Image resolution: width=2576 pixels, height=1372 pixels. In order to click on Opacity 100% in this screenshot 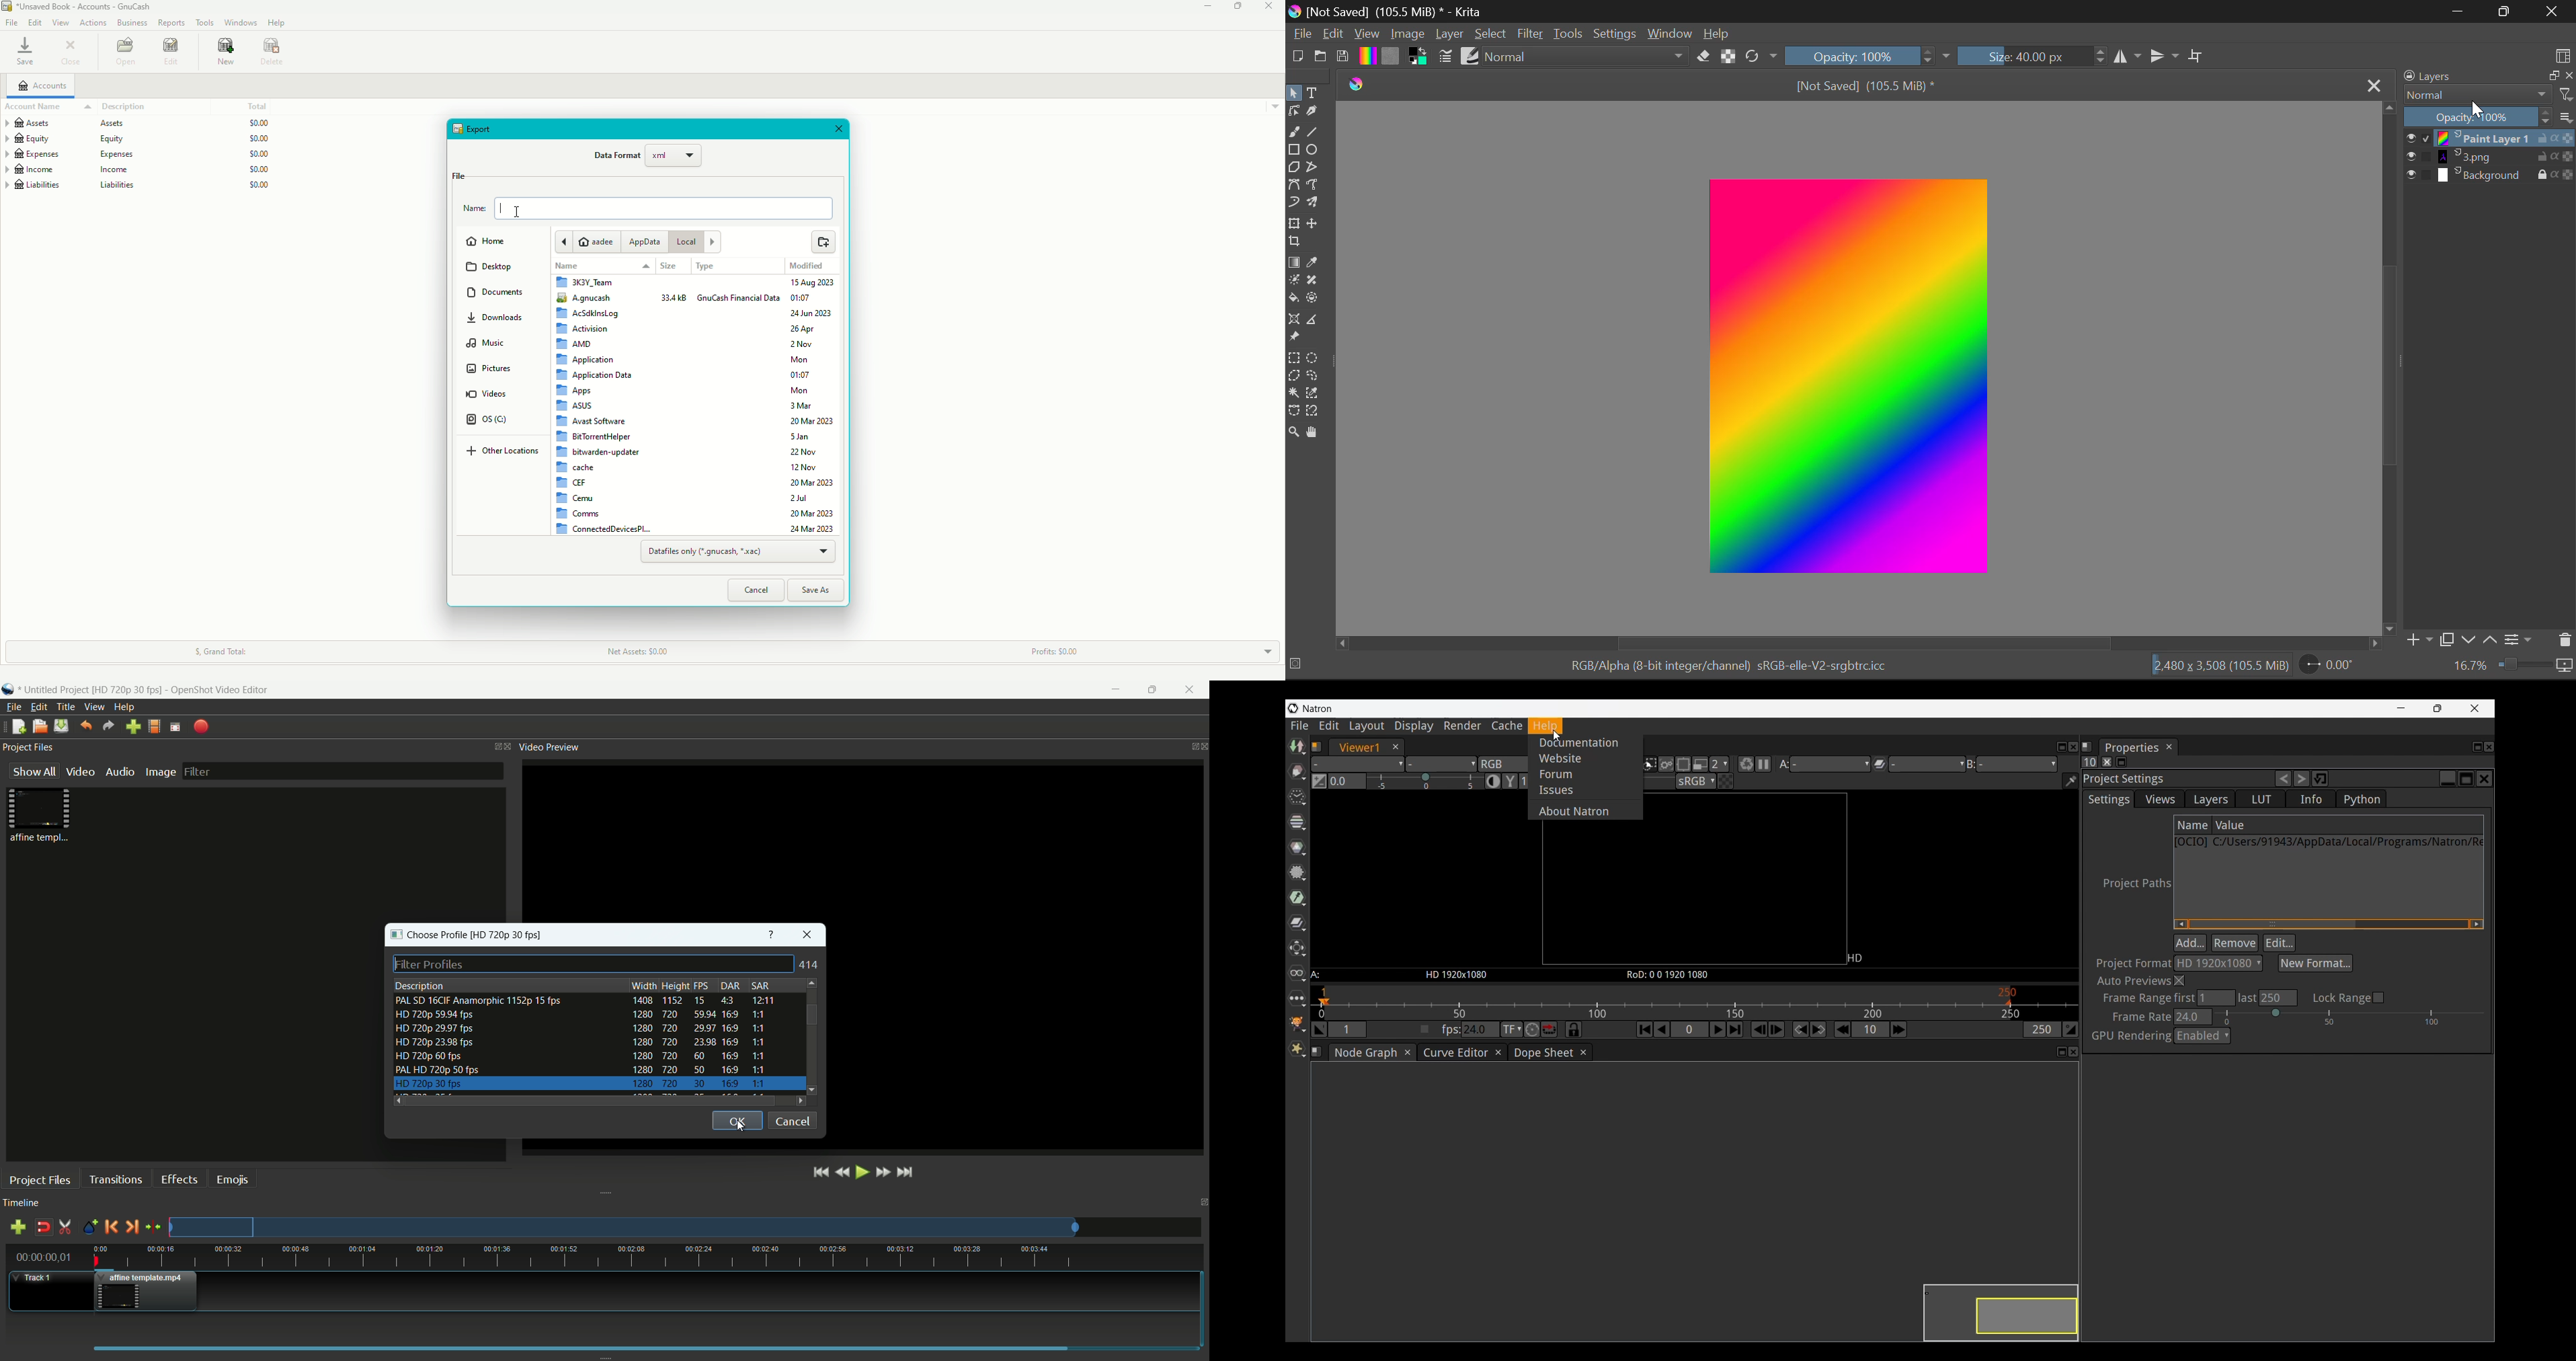, I will do `click(2470, 117)`.